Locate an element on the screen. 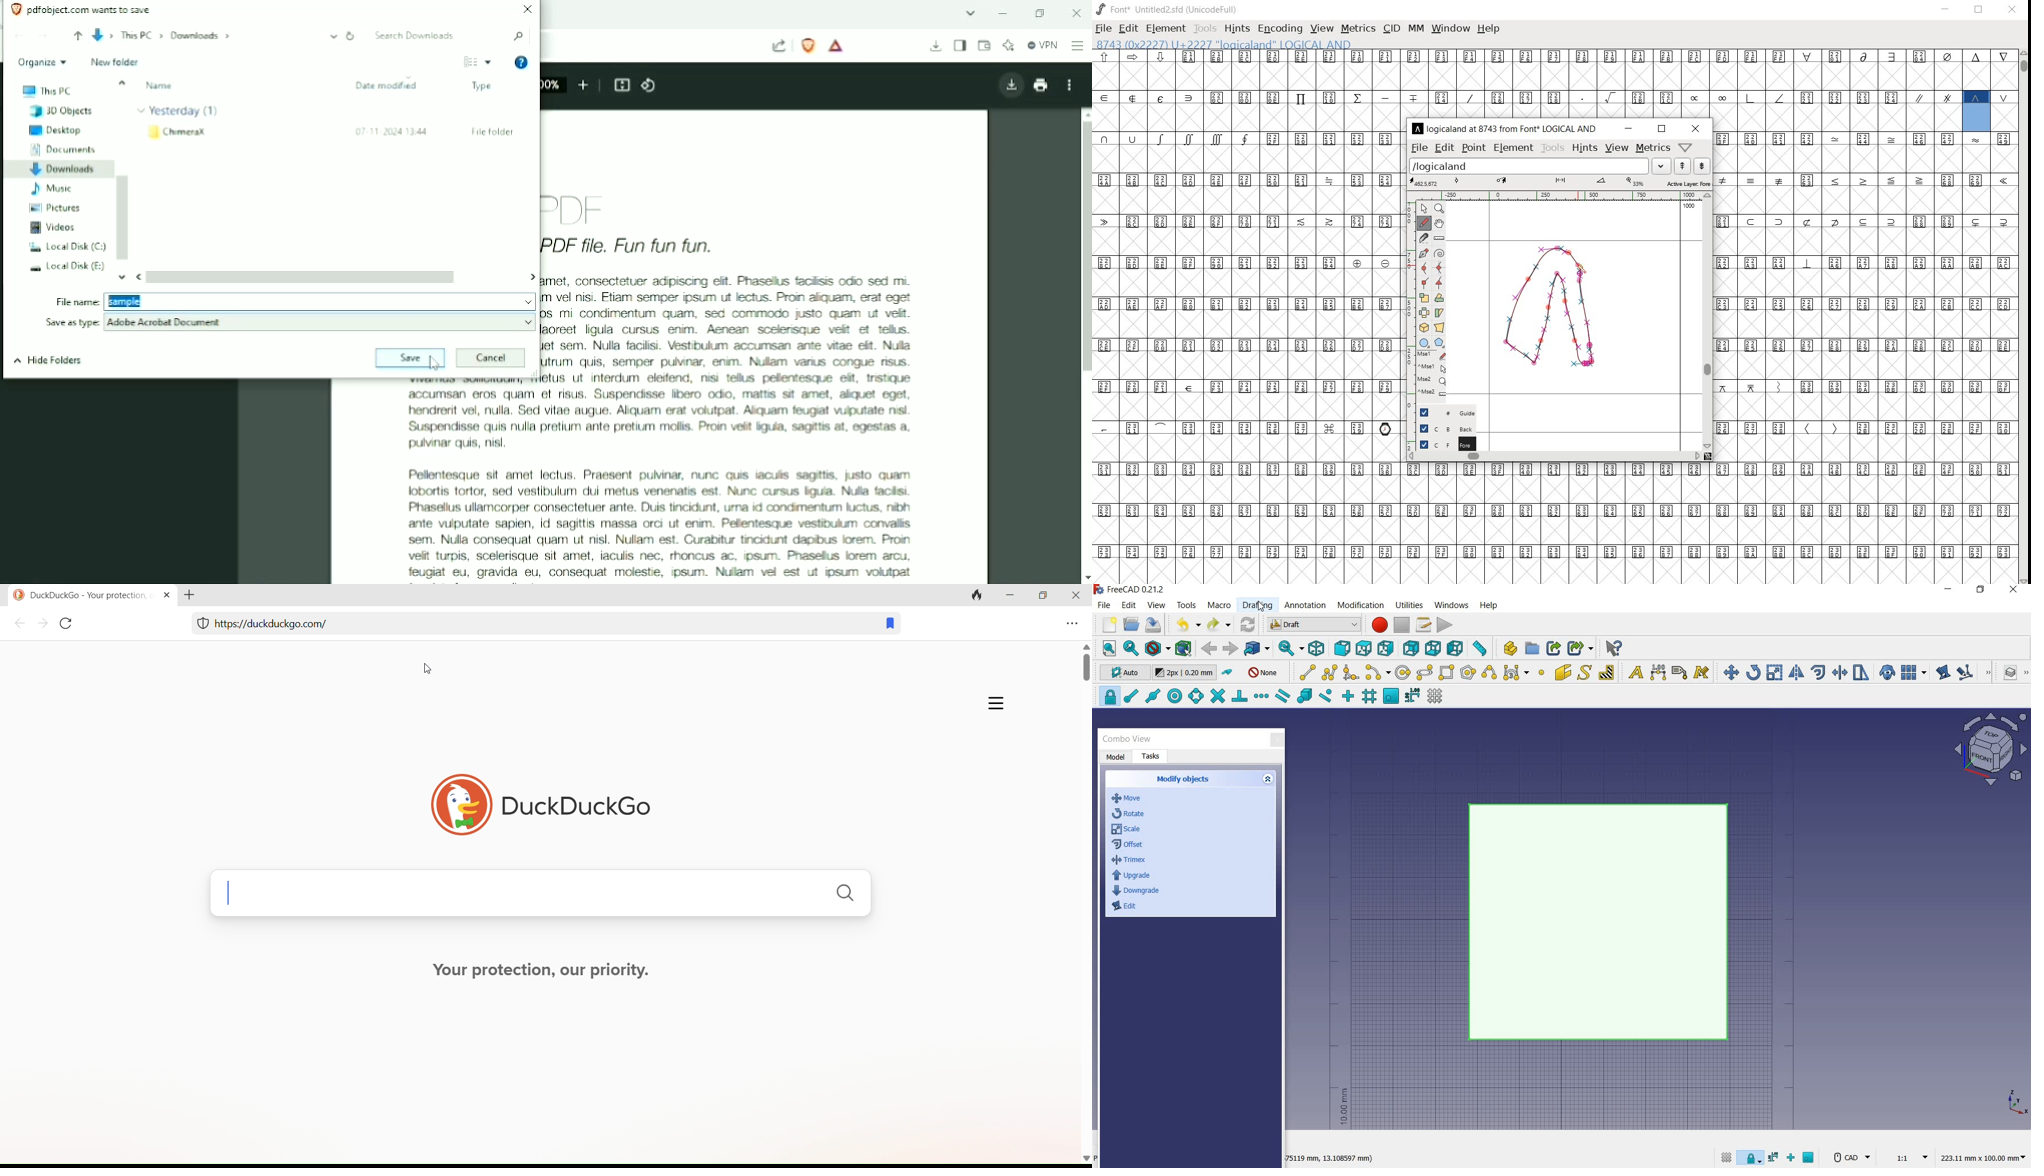 This screenshot has width=2044, height=1176. maximize is located at coordinates (1043, 598).